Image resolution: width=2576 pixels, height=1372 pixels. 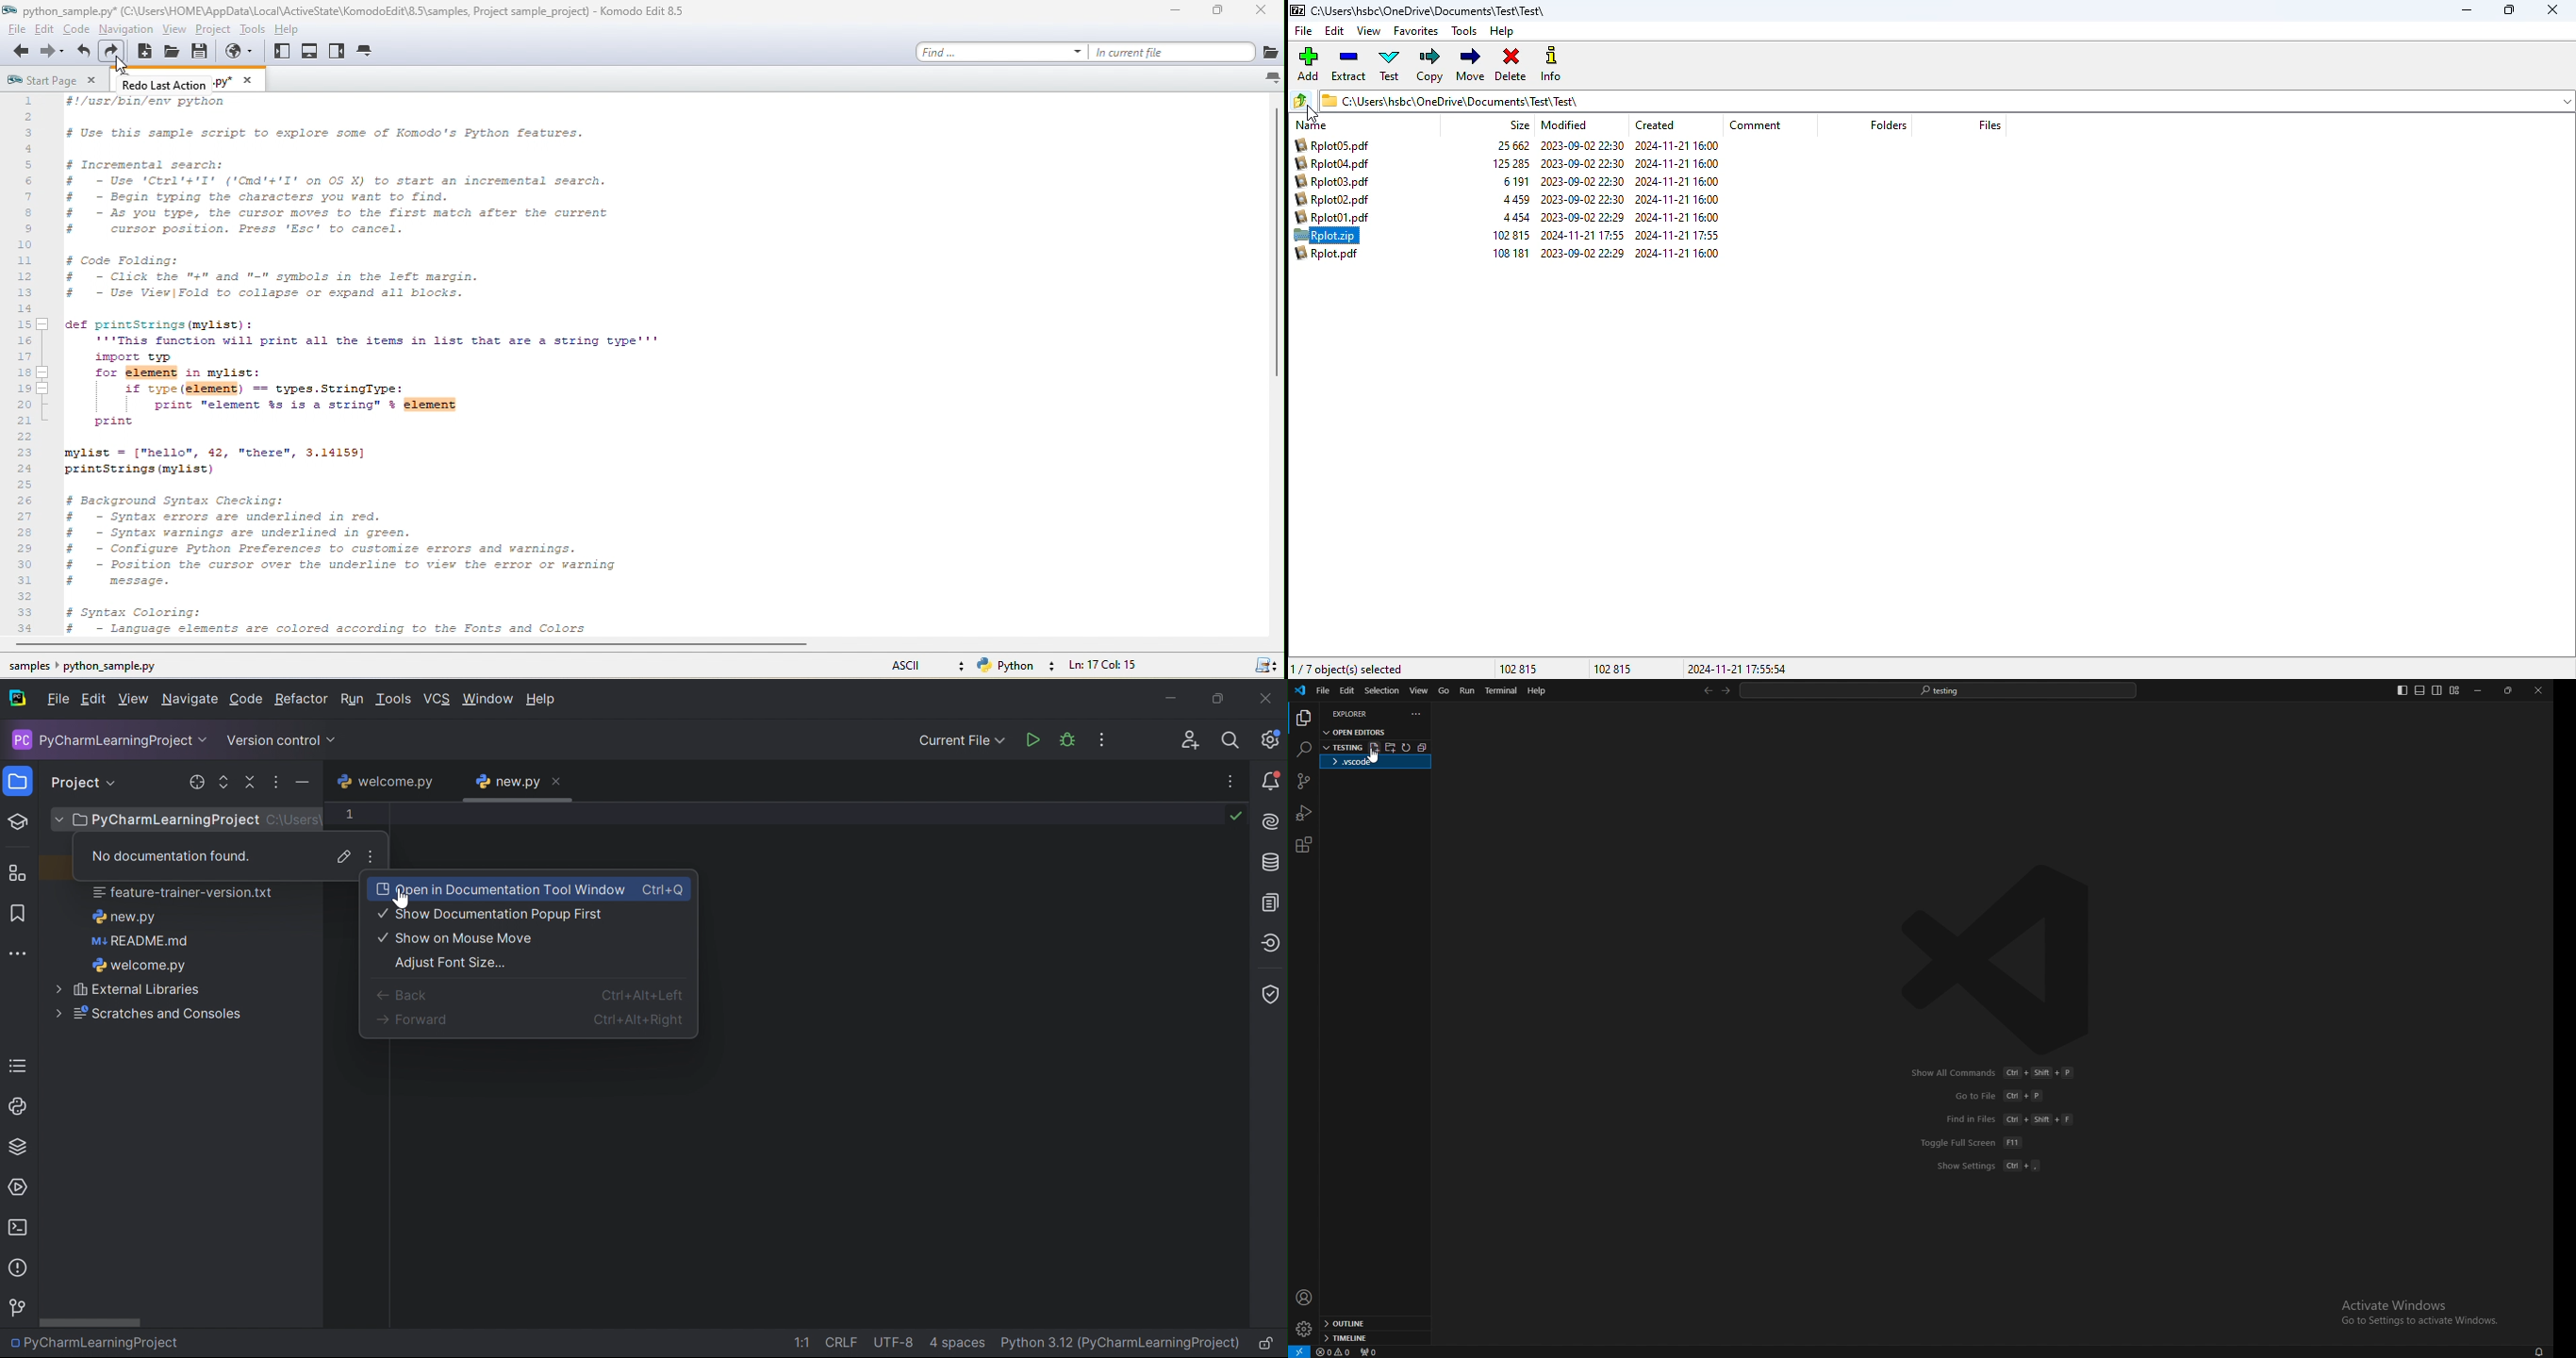 I want to click on 2024-11-21 16:00, so click(x=1676, y=199).